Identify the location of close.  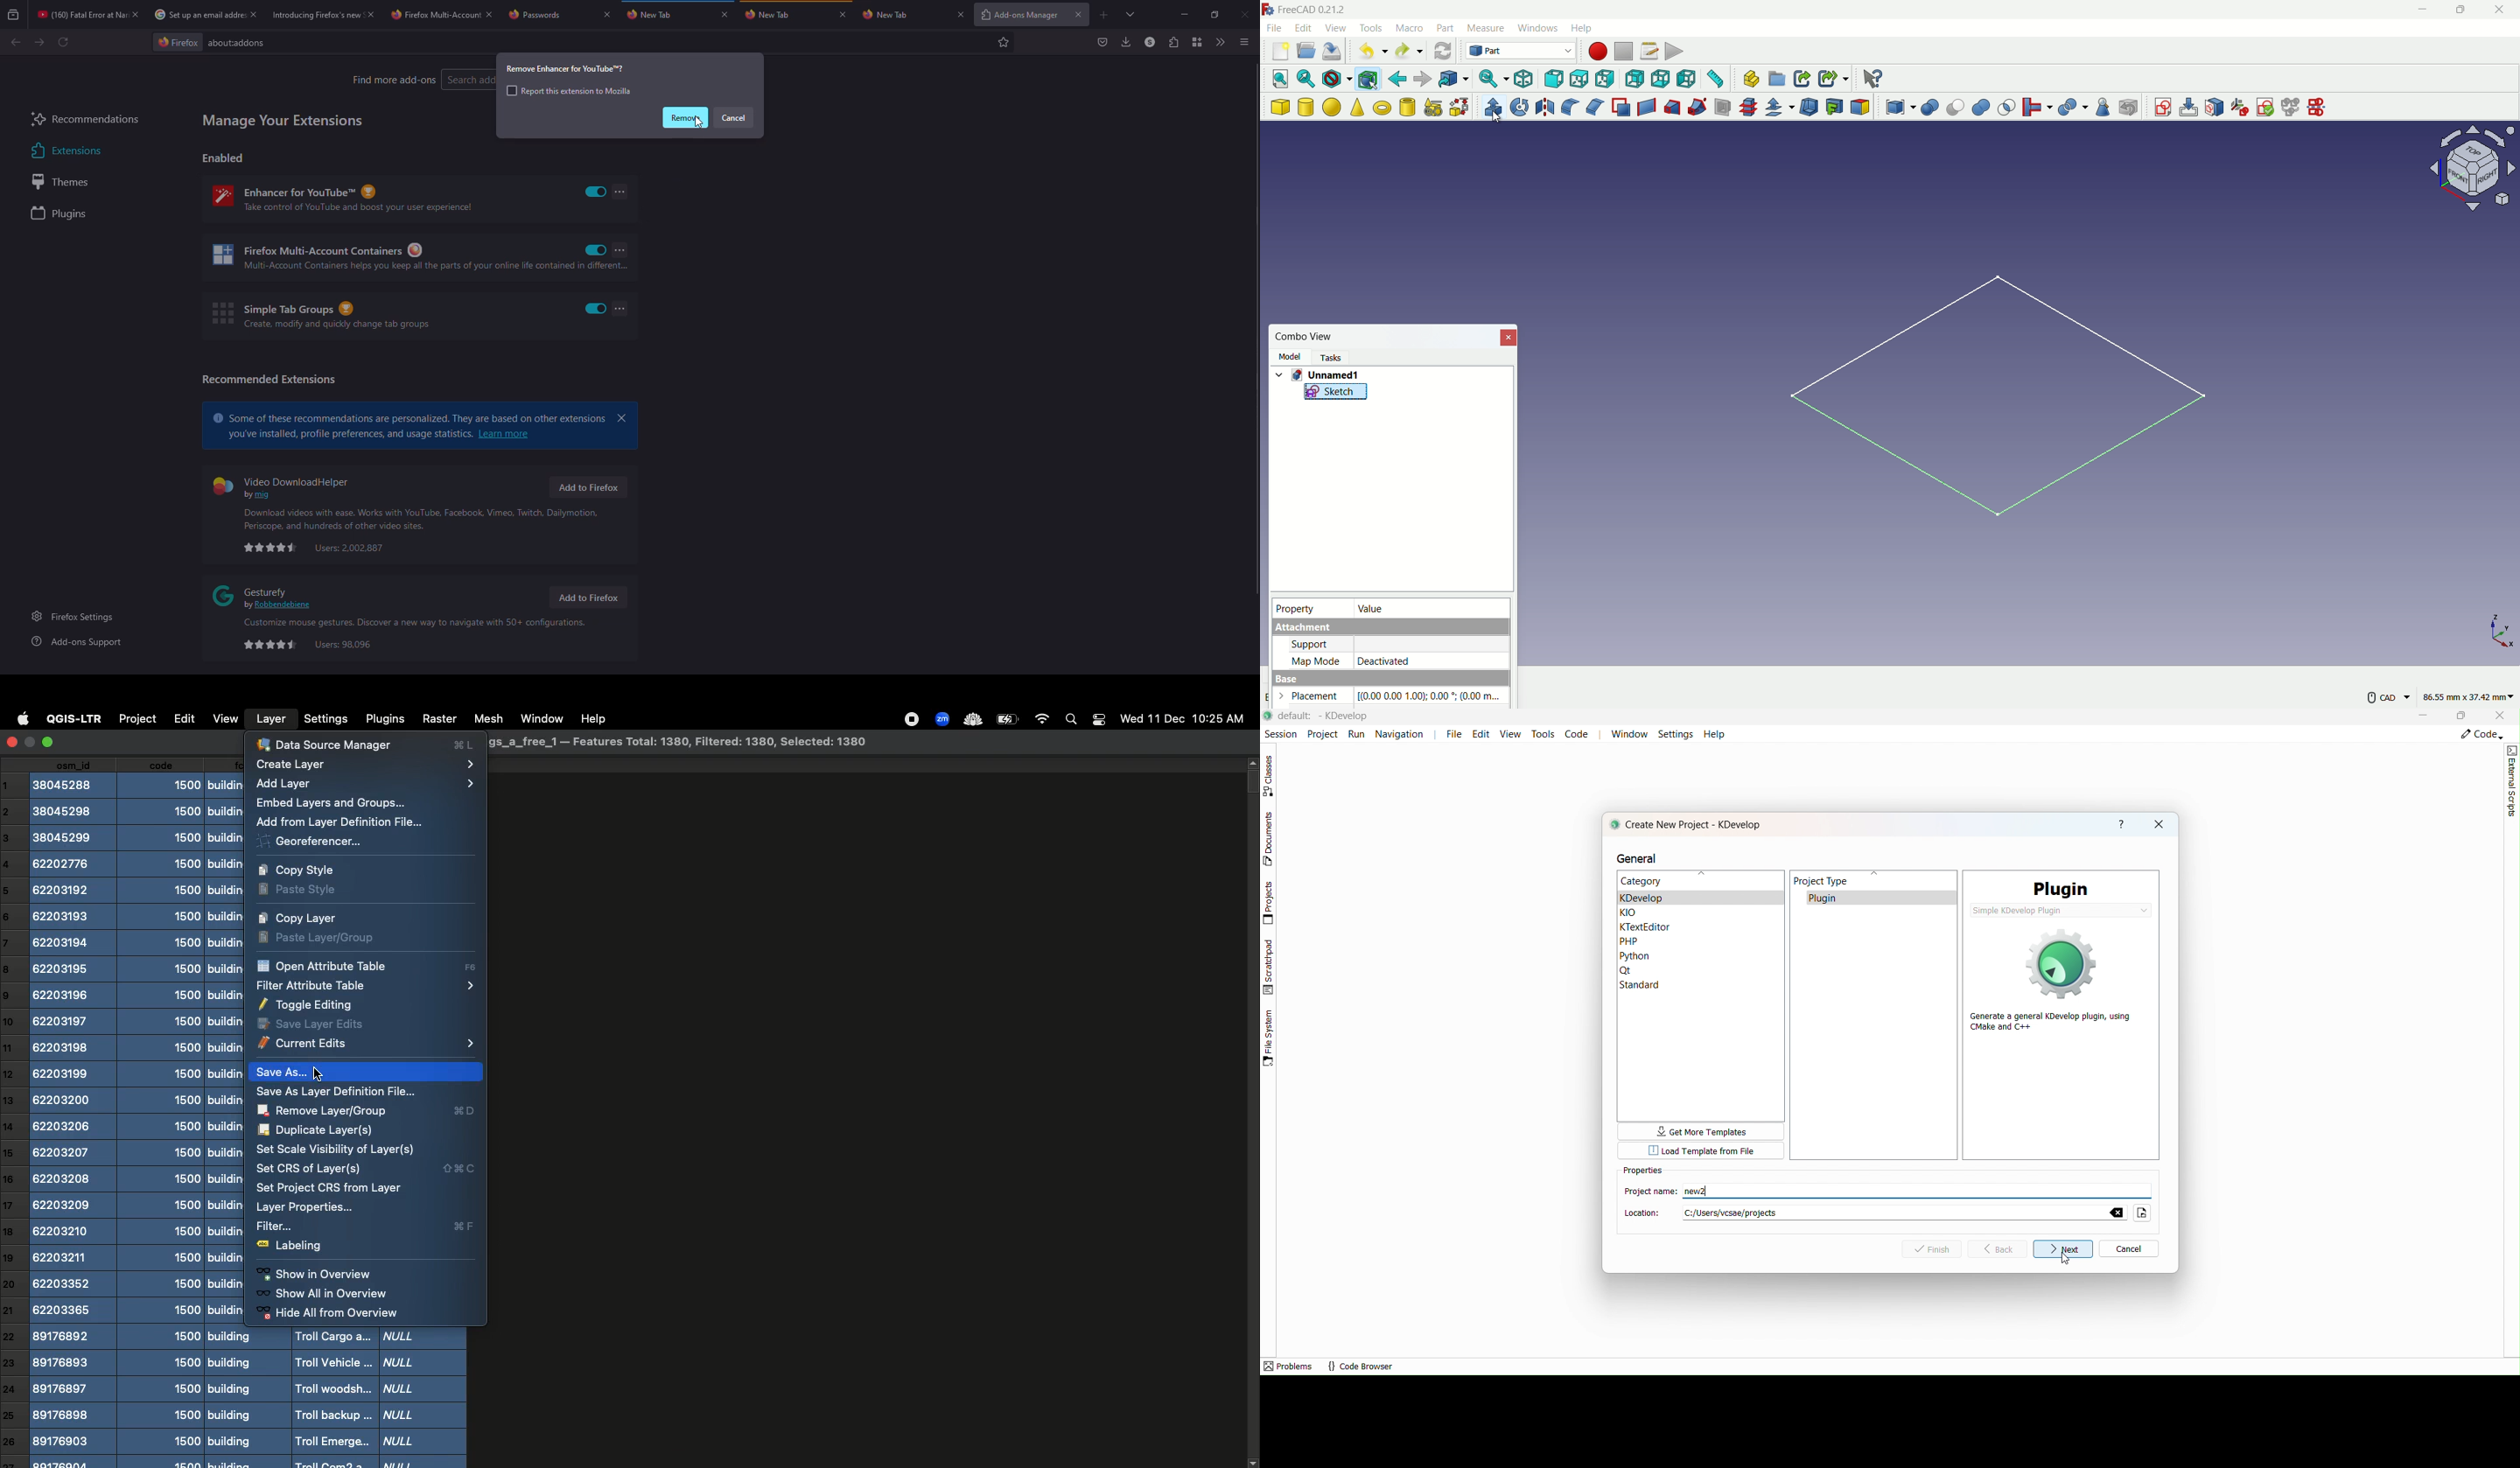
(1246, 15).